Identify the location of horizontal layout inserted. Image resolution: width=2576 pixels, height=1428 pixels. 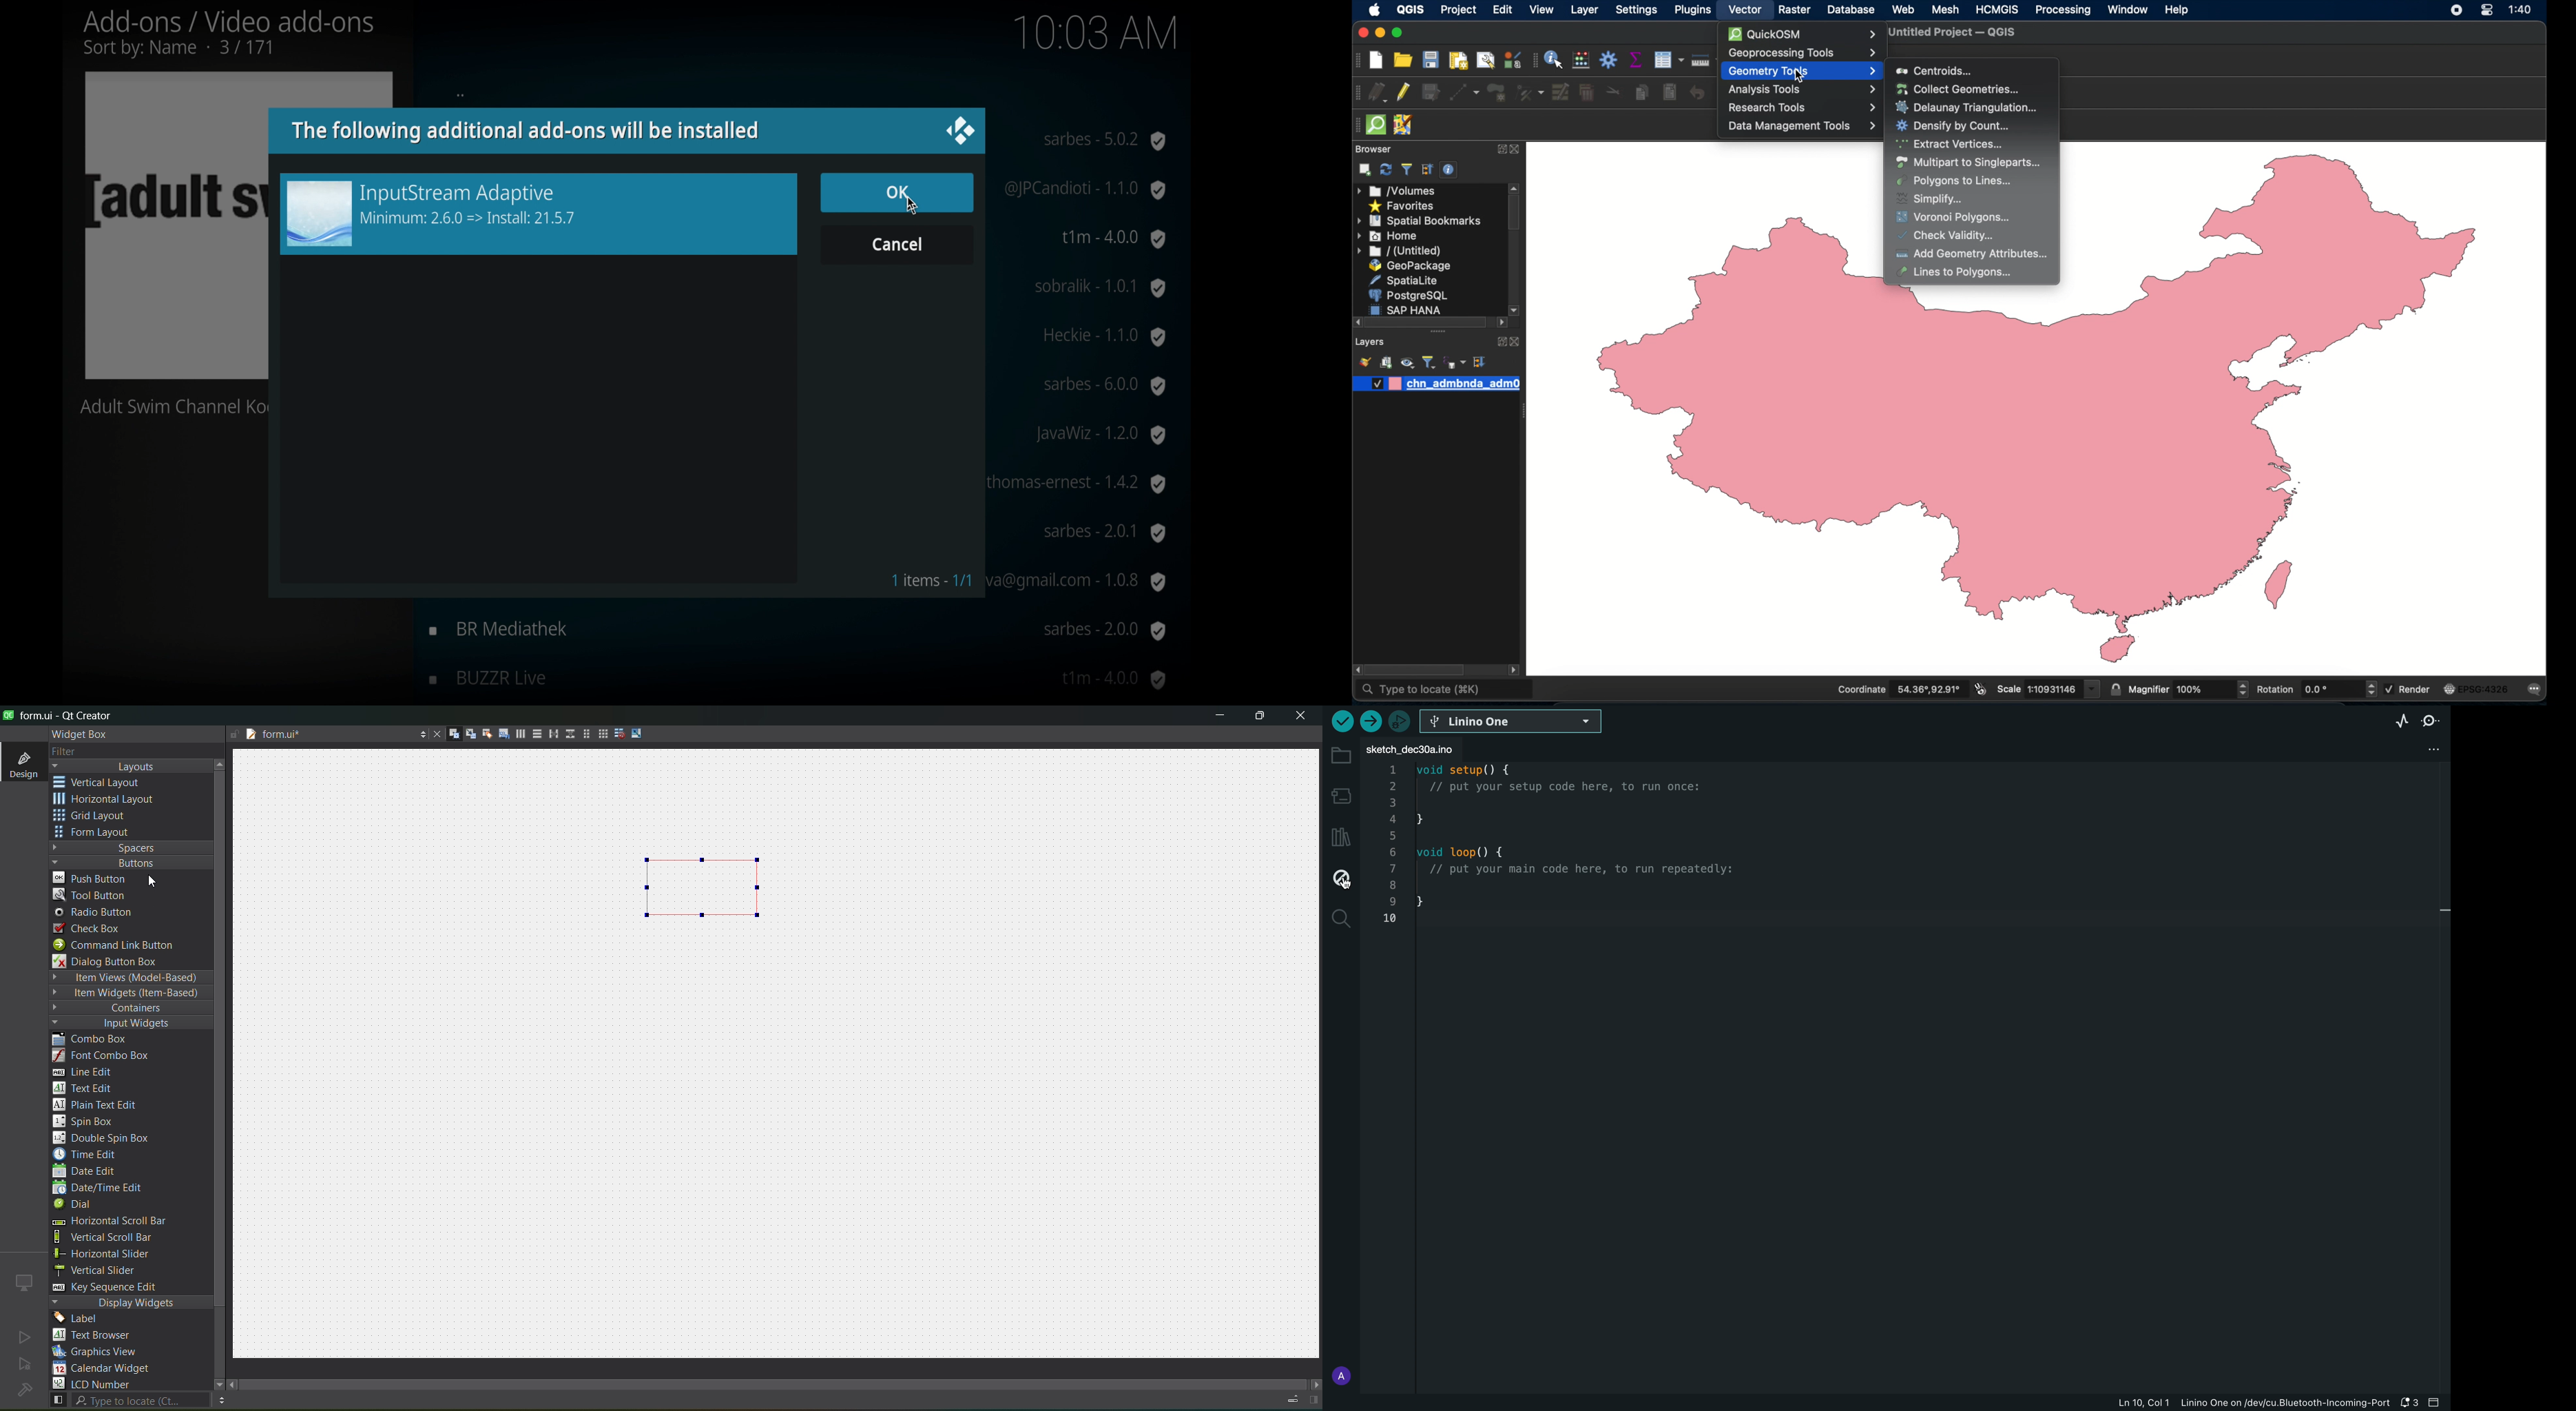
(706, 887).